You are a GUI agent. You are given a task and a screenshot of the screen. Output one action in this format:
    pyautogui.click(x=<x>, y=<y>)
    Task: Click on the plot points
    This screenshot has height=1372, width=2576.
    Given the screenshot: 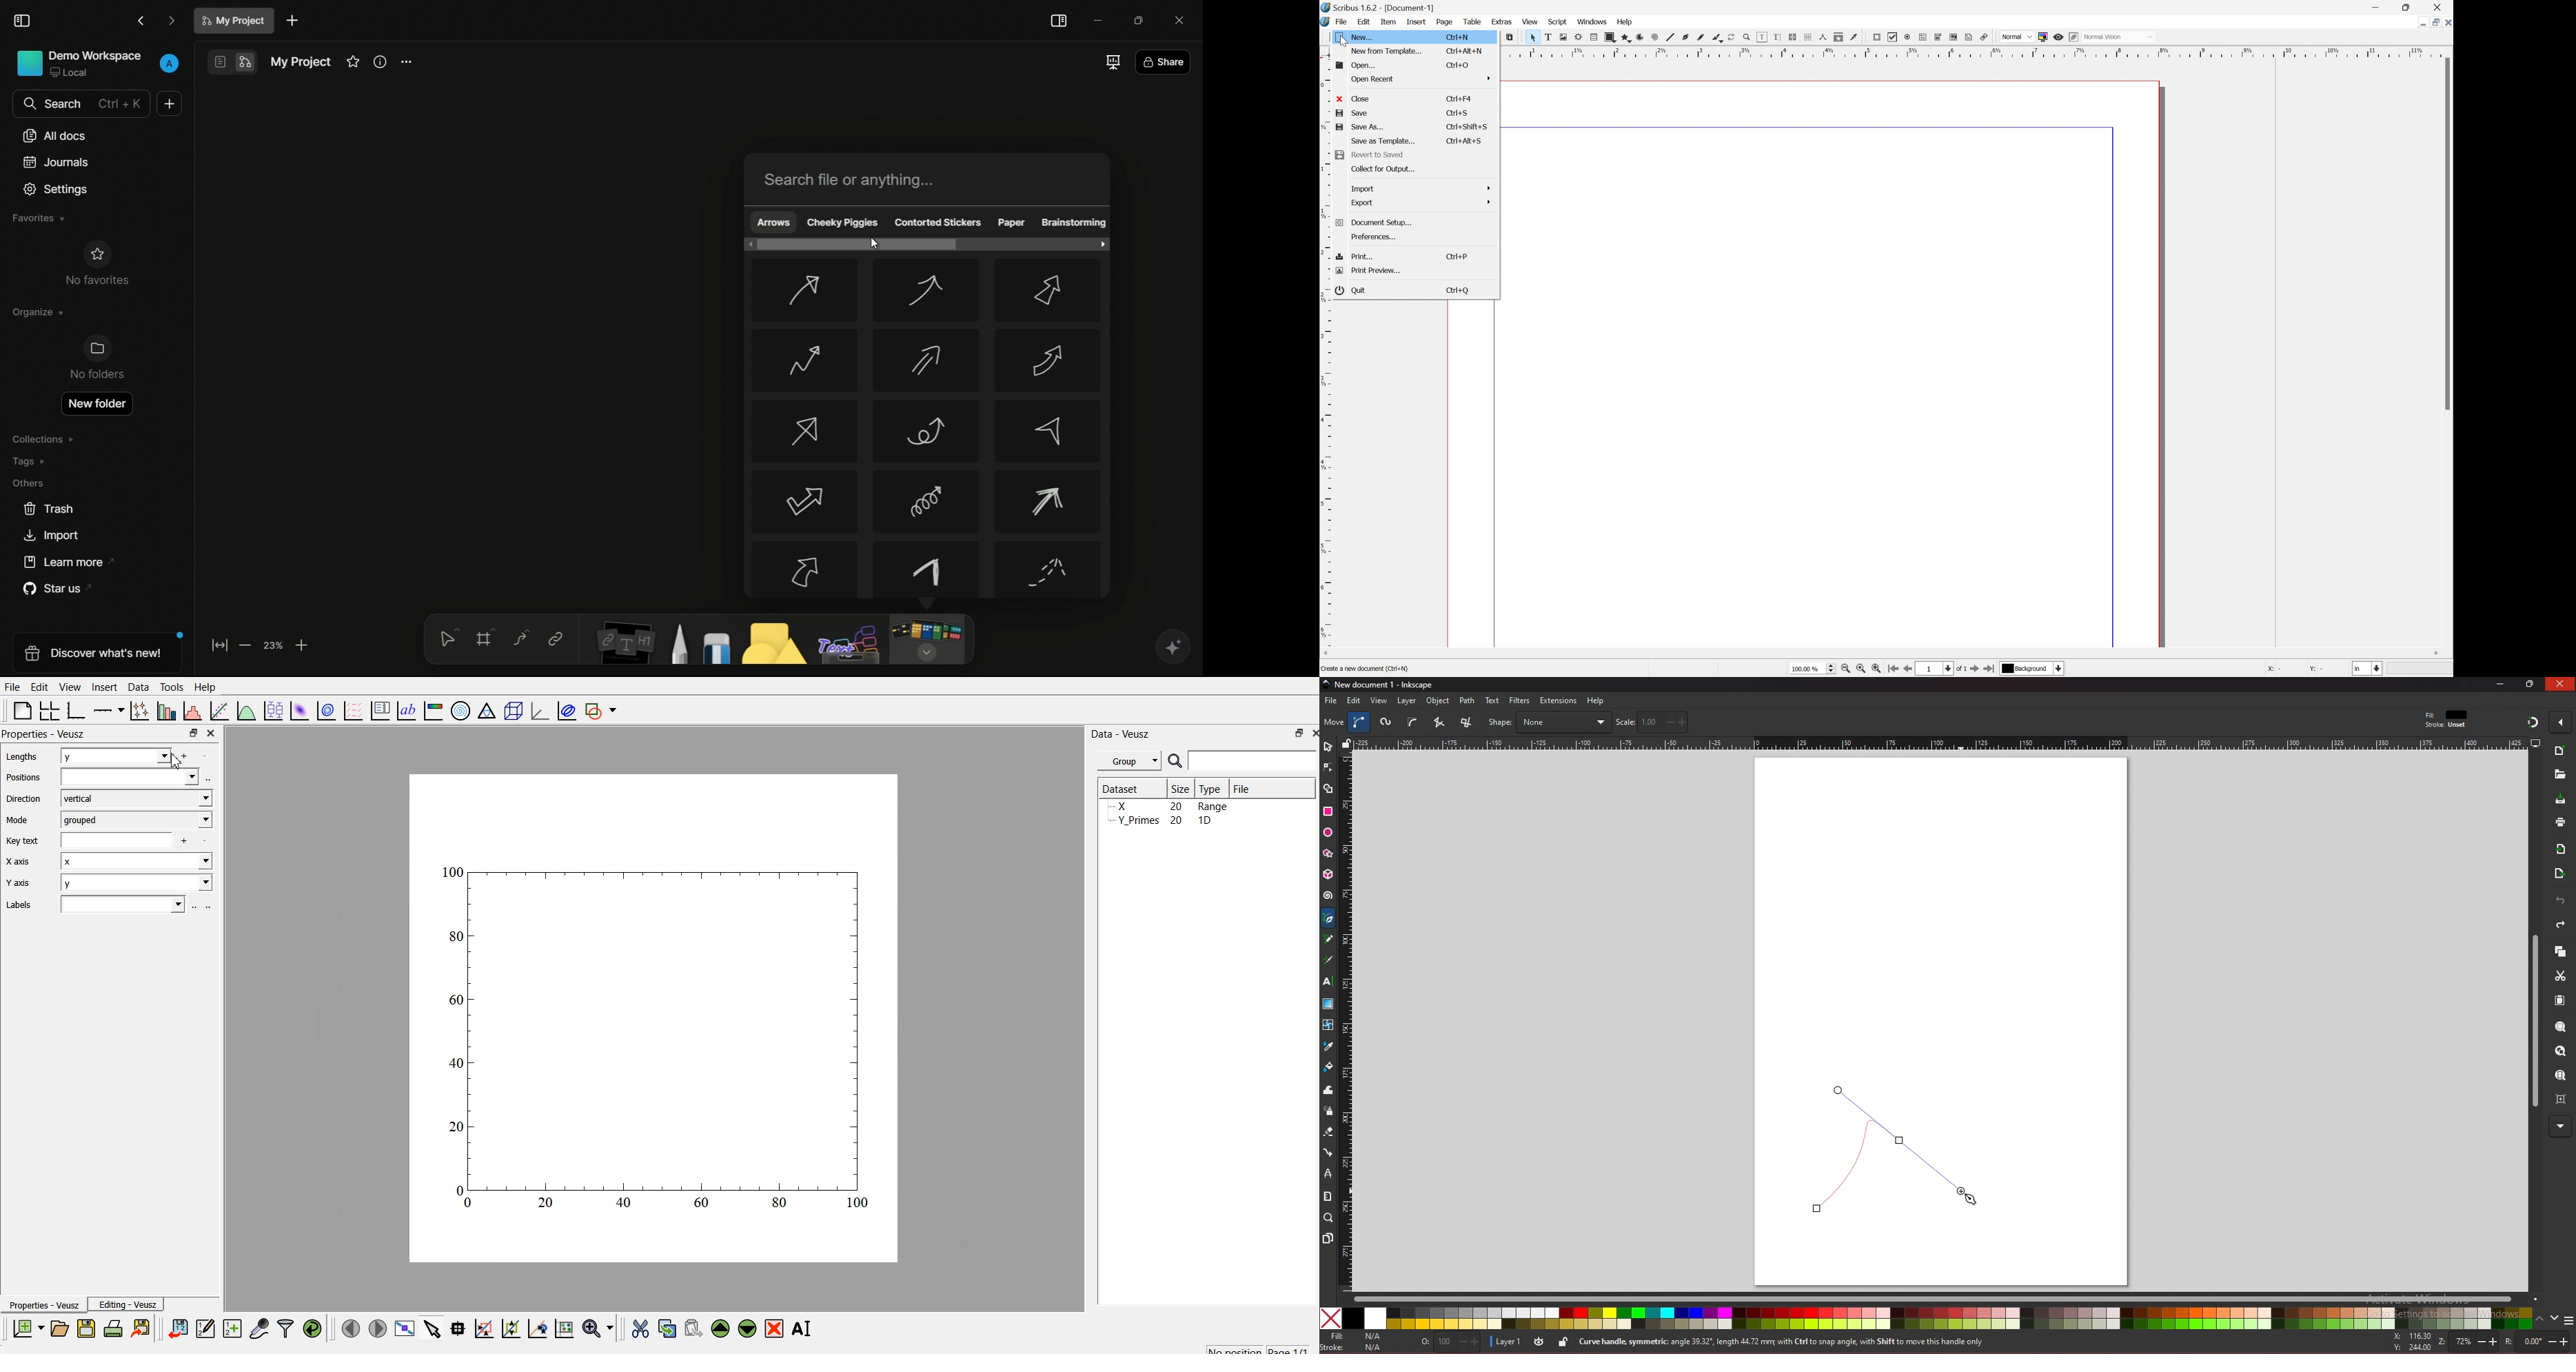 What is the action you would take?
    pyautogui.click(x=136, y=710)
    